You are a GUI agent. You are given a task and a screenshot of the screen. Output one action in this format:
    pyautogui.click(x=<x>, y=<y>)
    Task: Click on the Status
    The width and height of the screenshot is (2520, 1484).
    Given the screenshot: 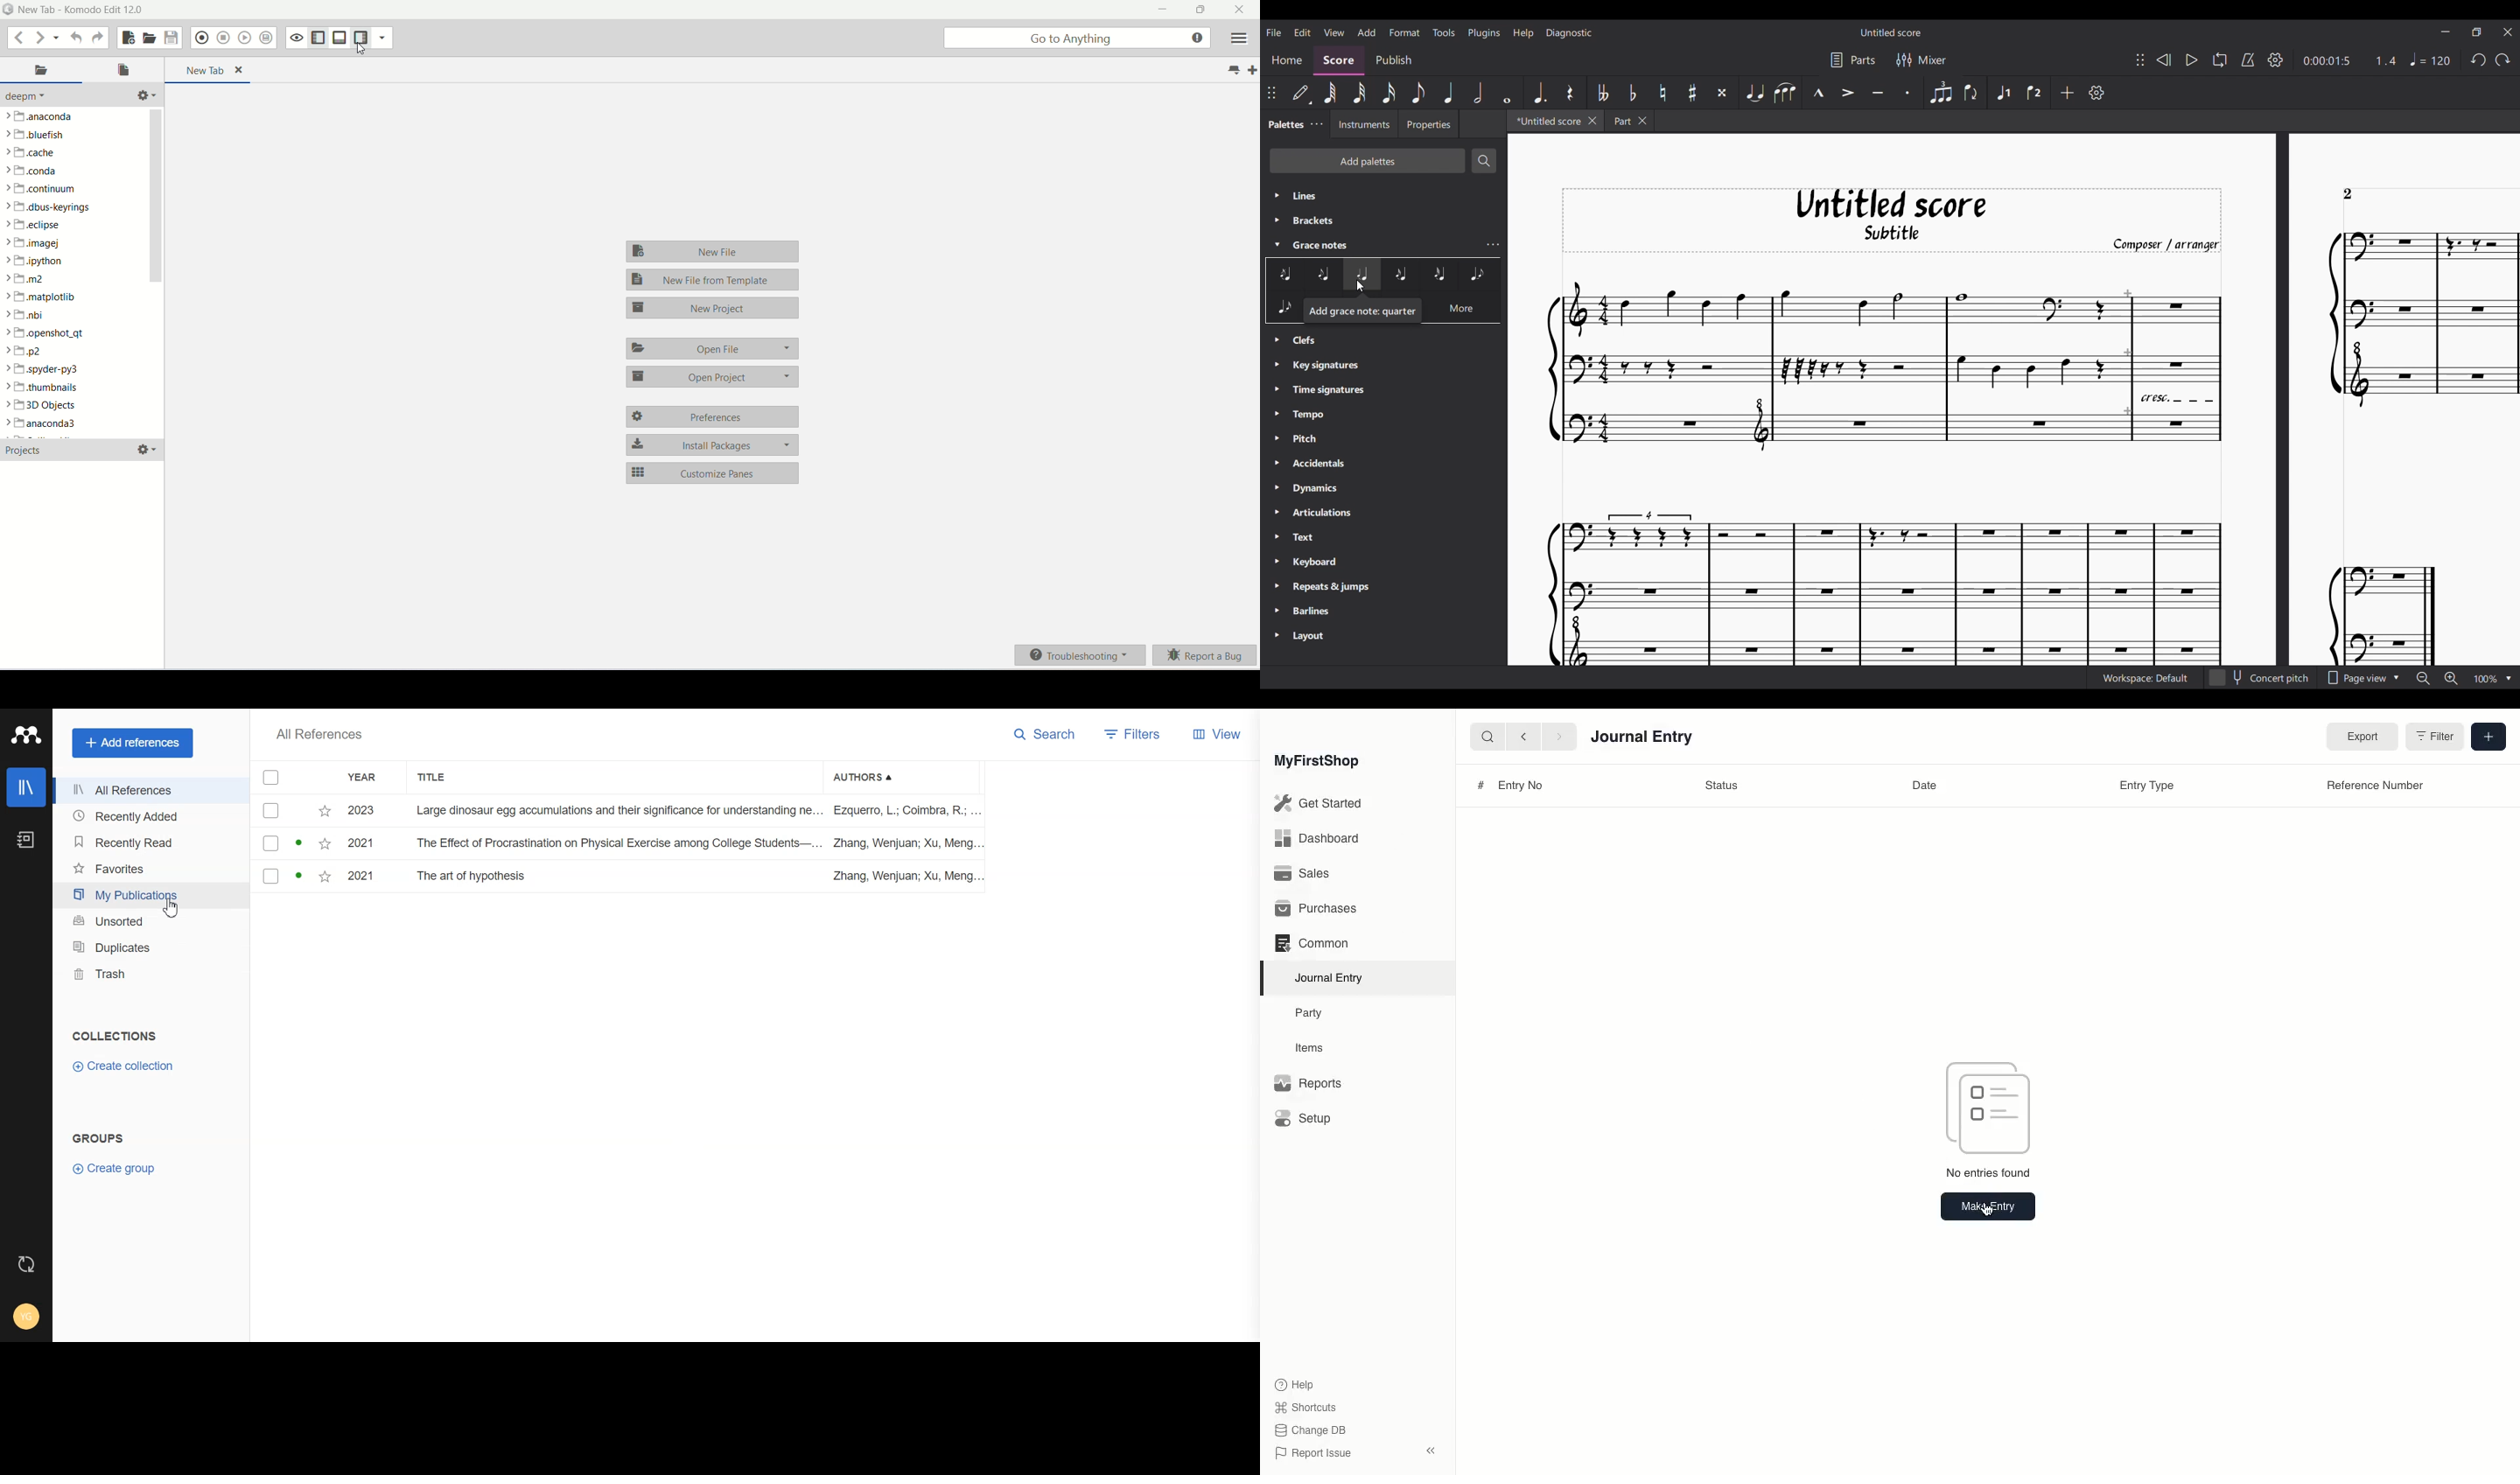 What is the action you would take?
    pyautogui.click(x=1726, y=786)
    